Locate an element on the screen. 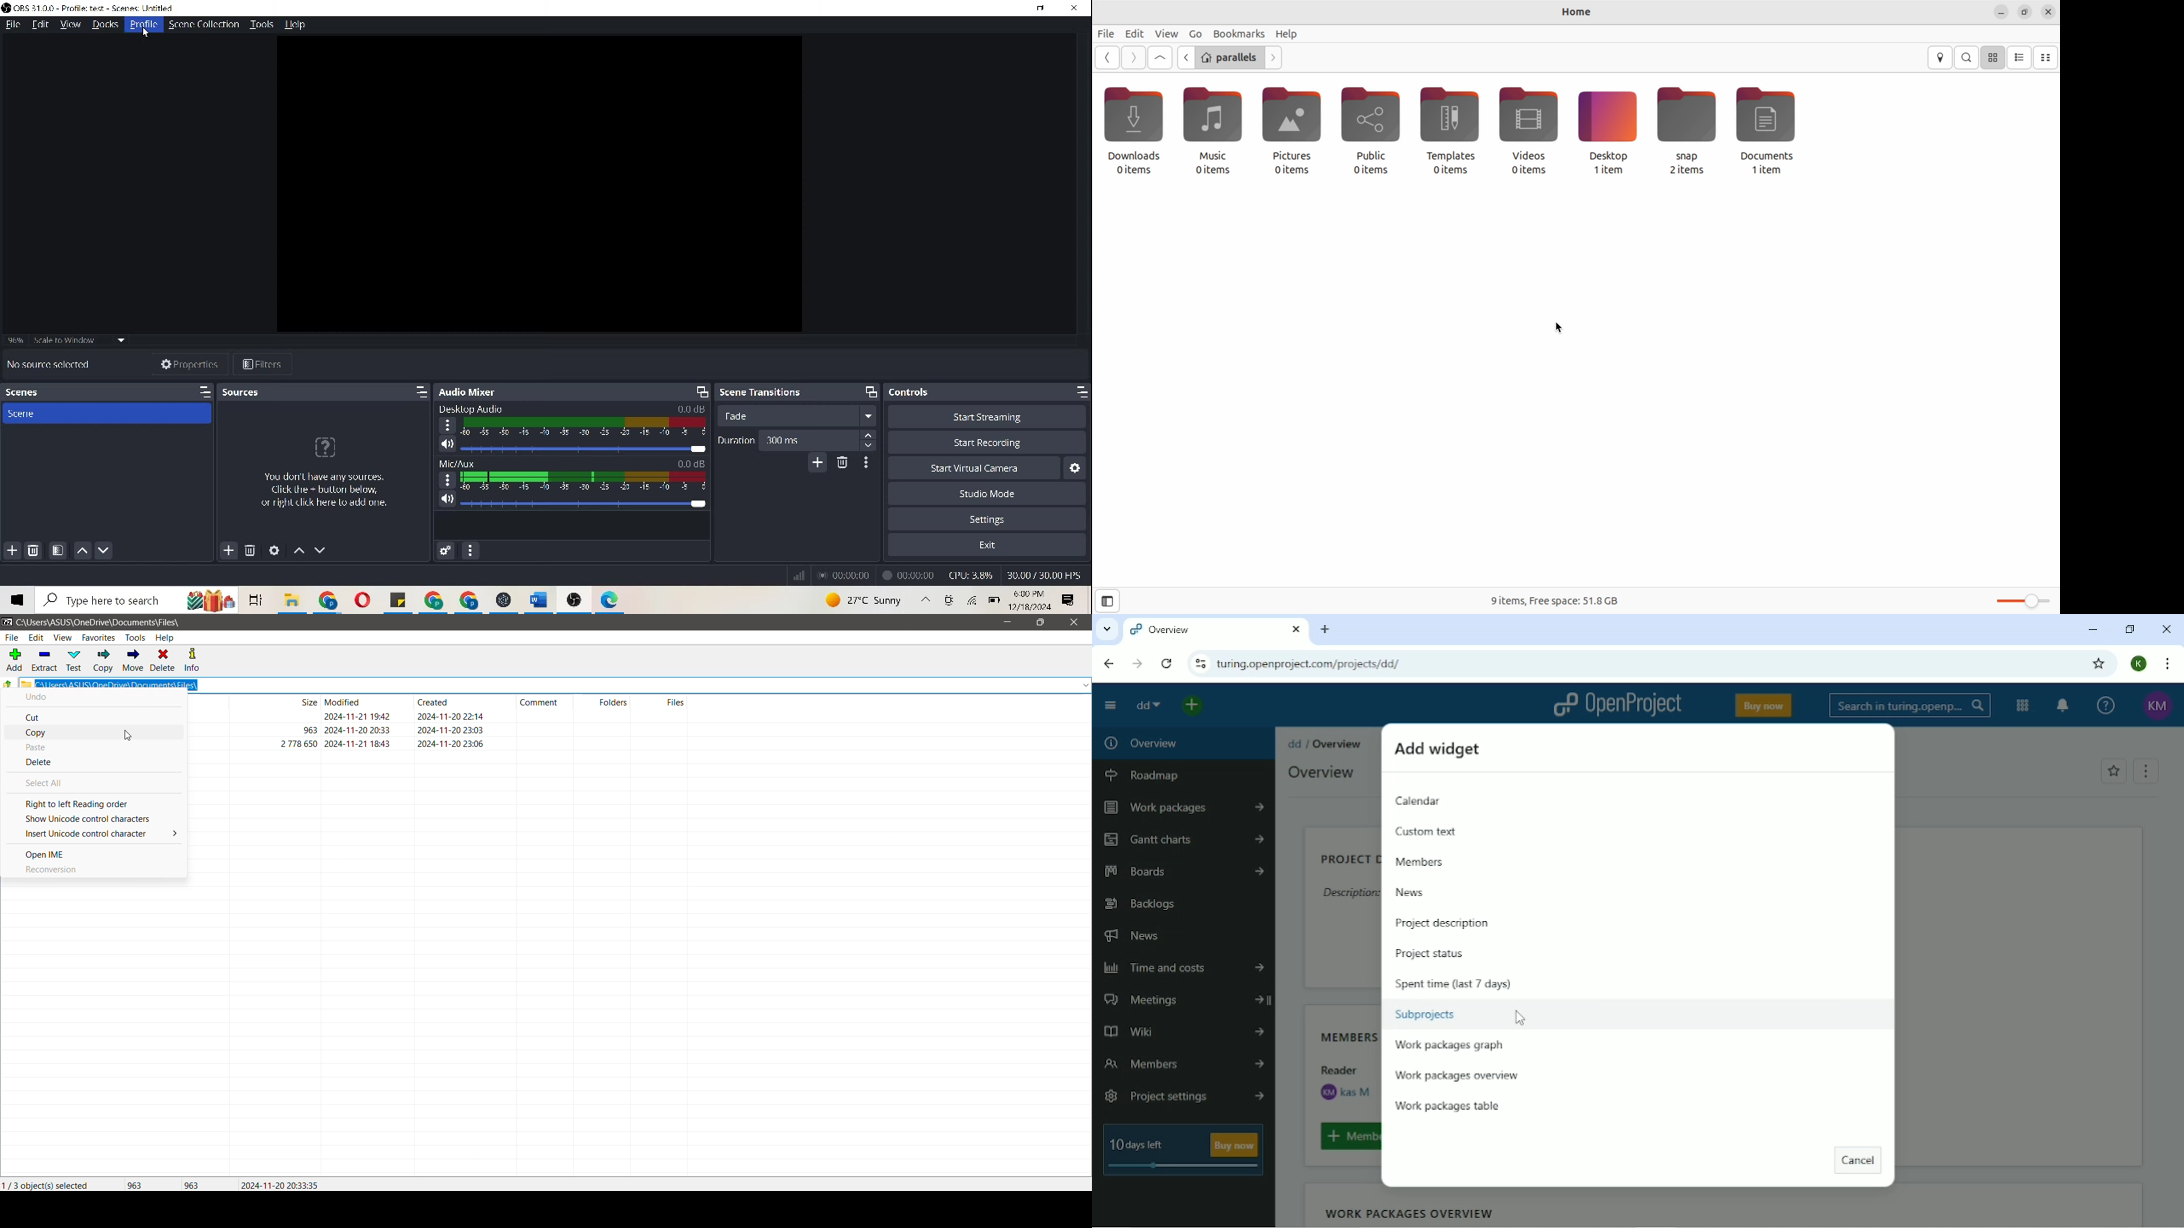 This screenshot has height=1232, width=2184. audio mixer is located at coordinates (476, 391).